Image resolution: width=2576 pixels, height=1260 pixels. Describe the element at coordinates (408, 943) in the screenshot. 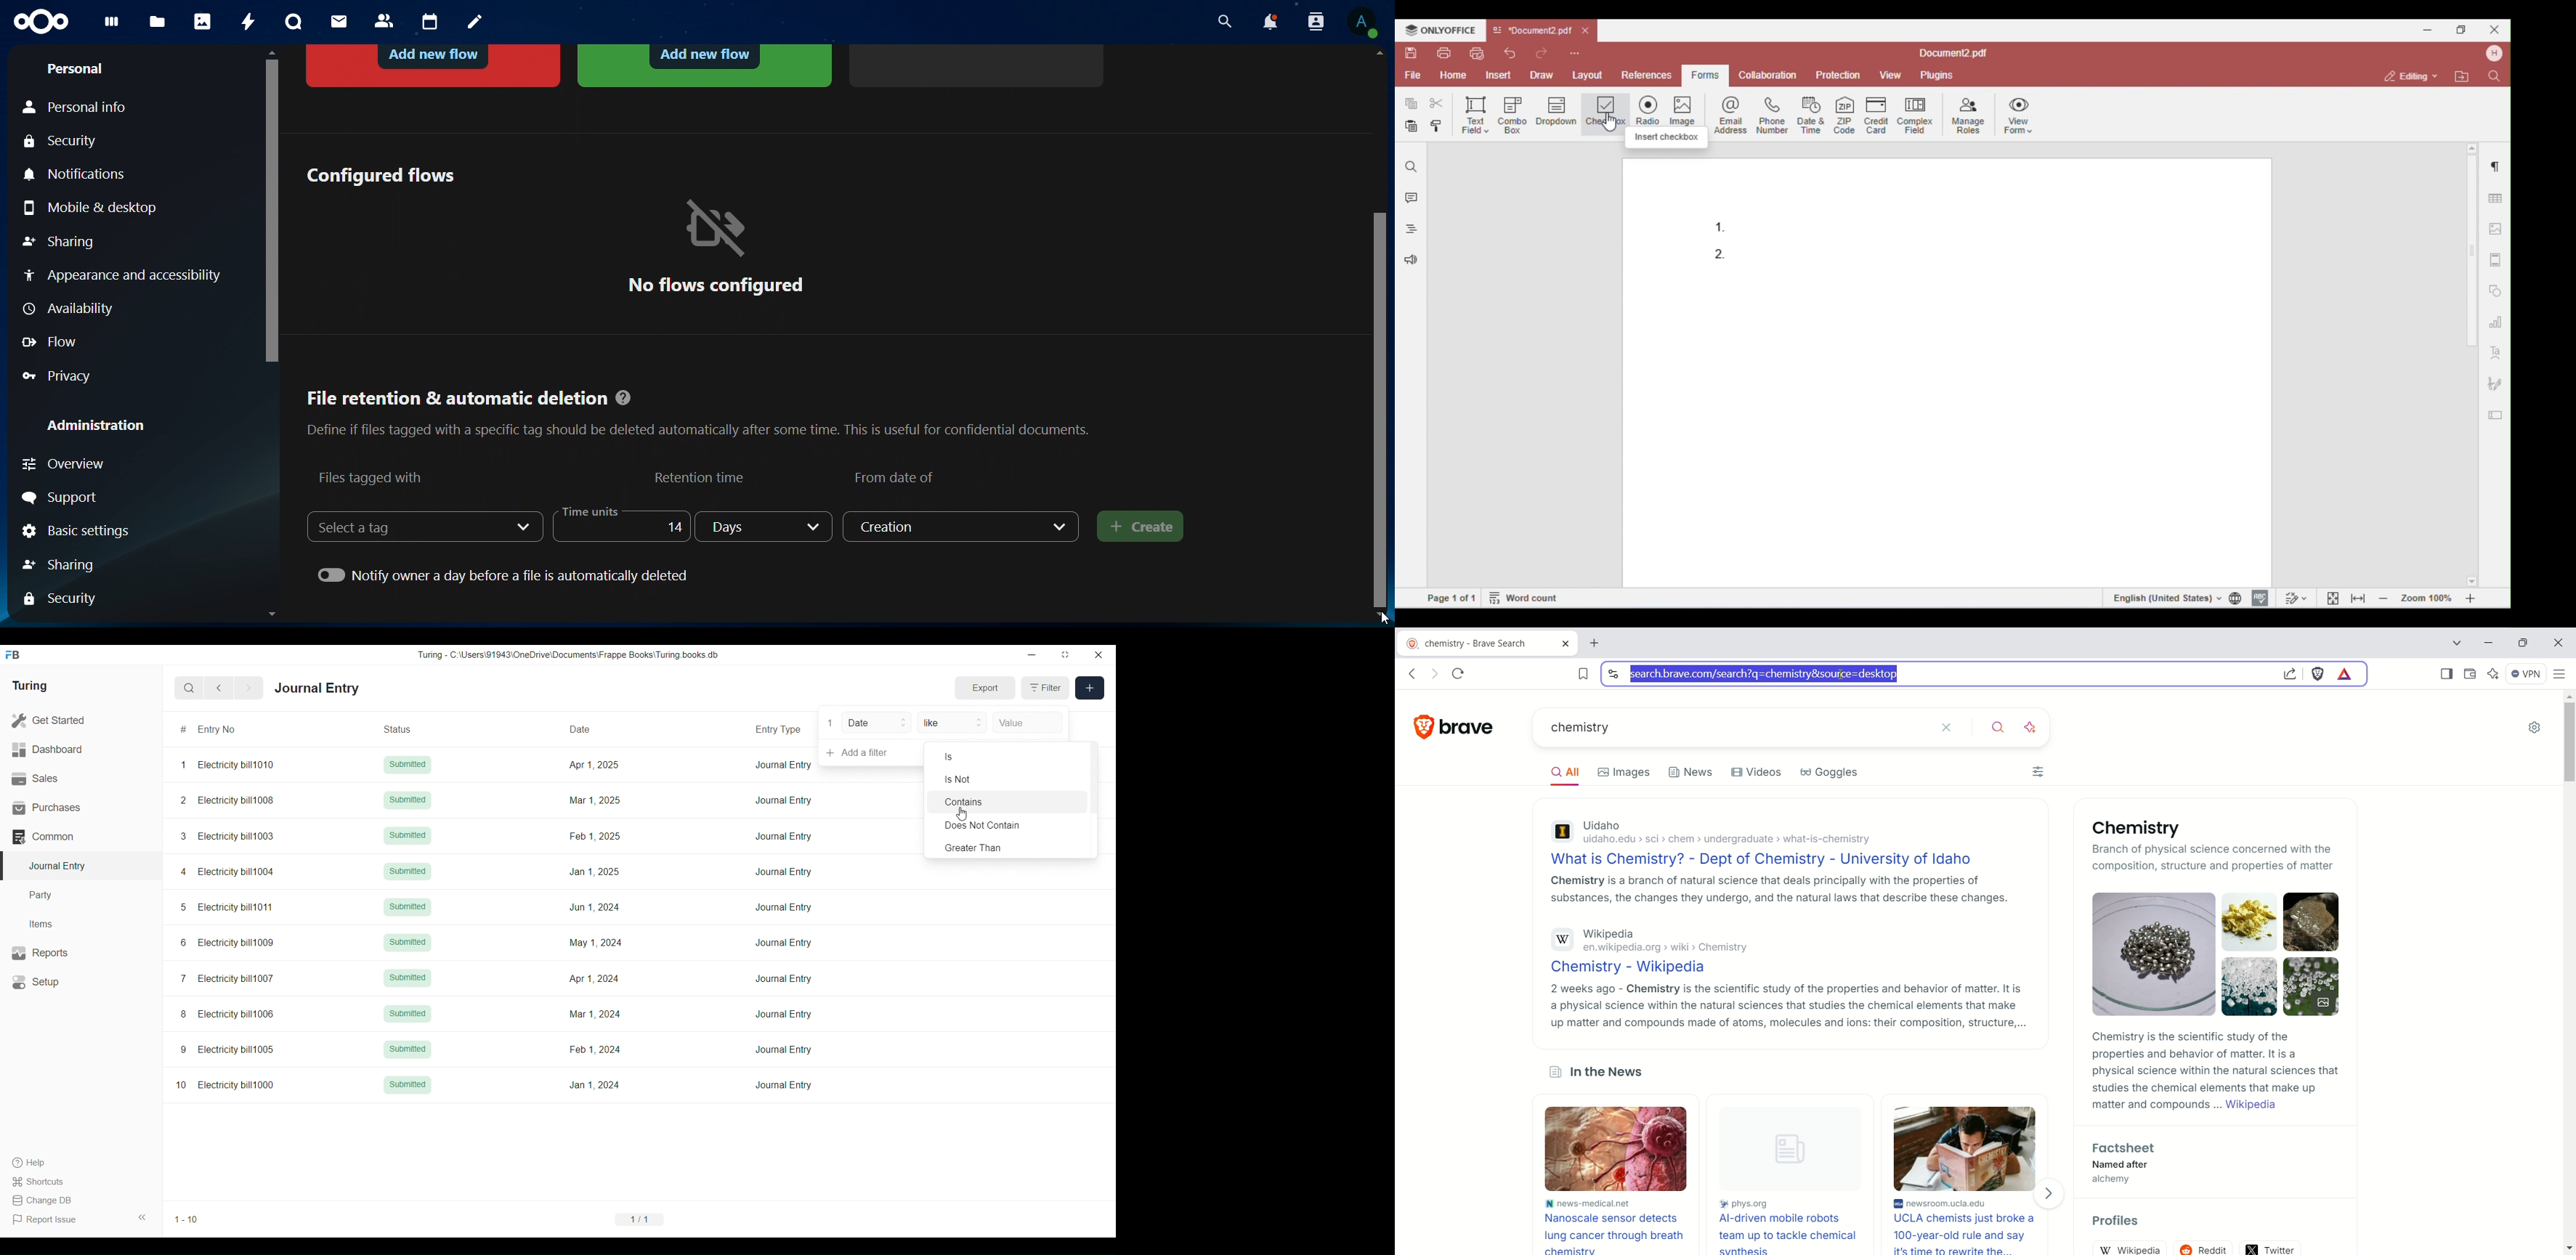

I see `Submitted` at that location.